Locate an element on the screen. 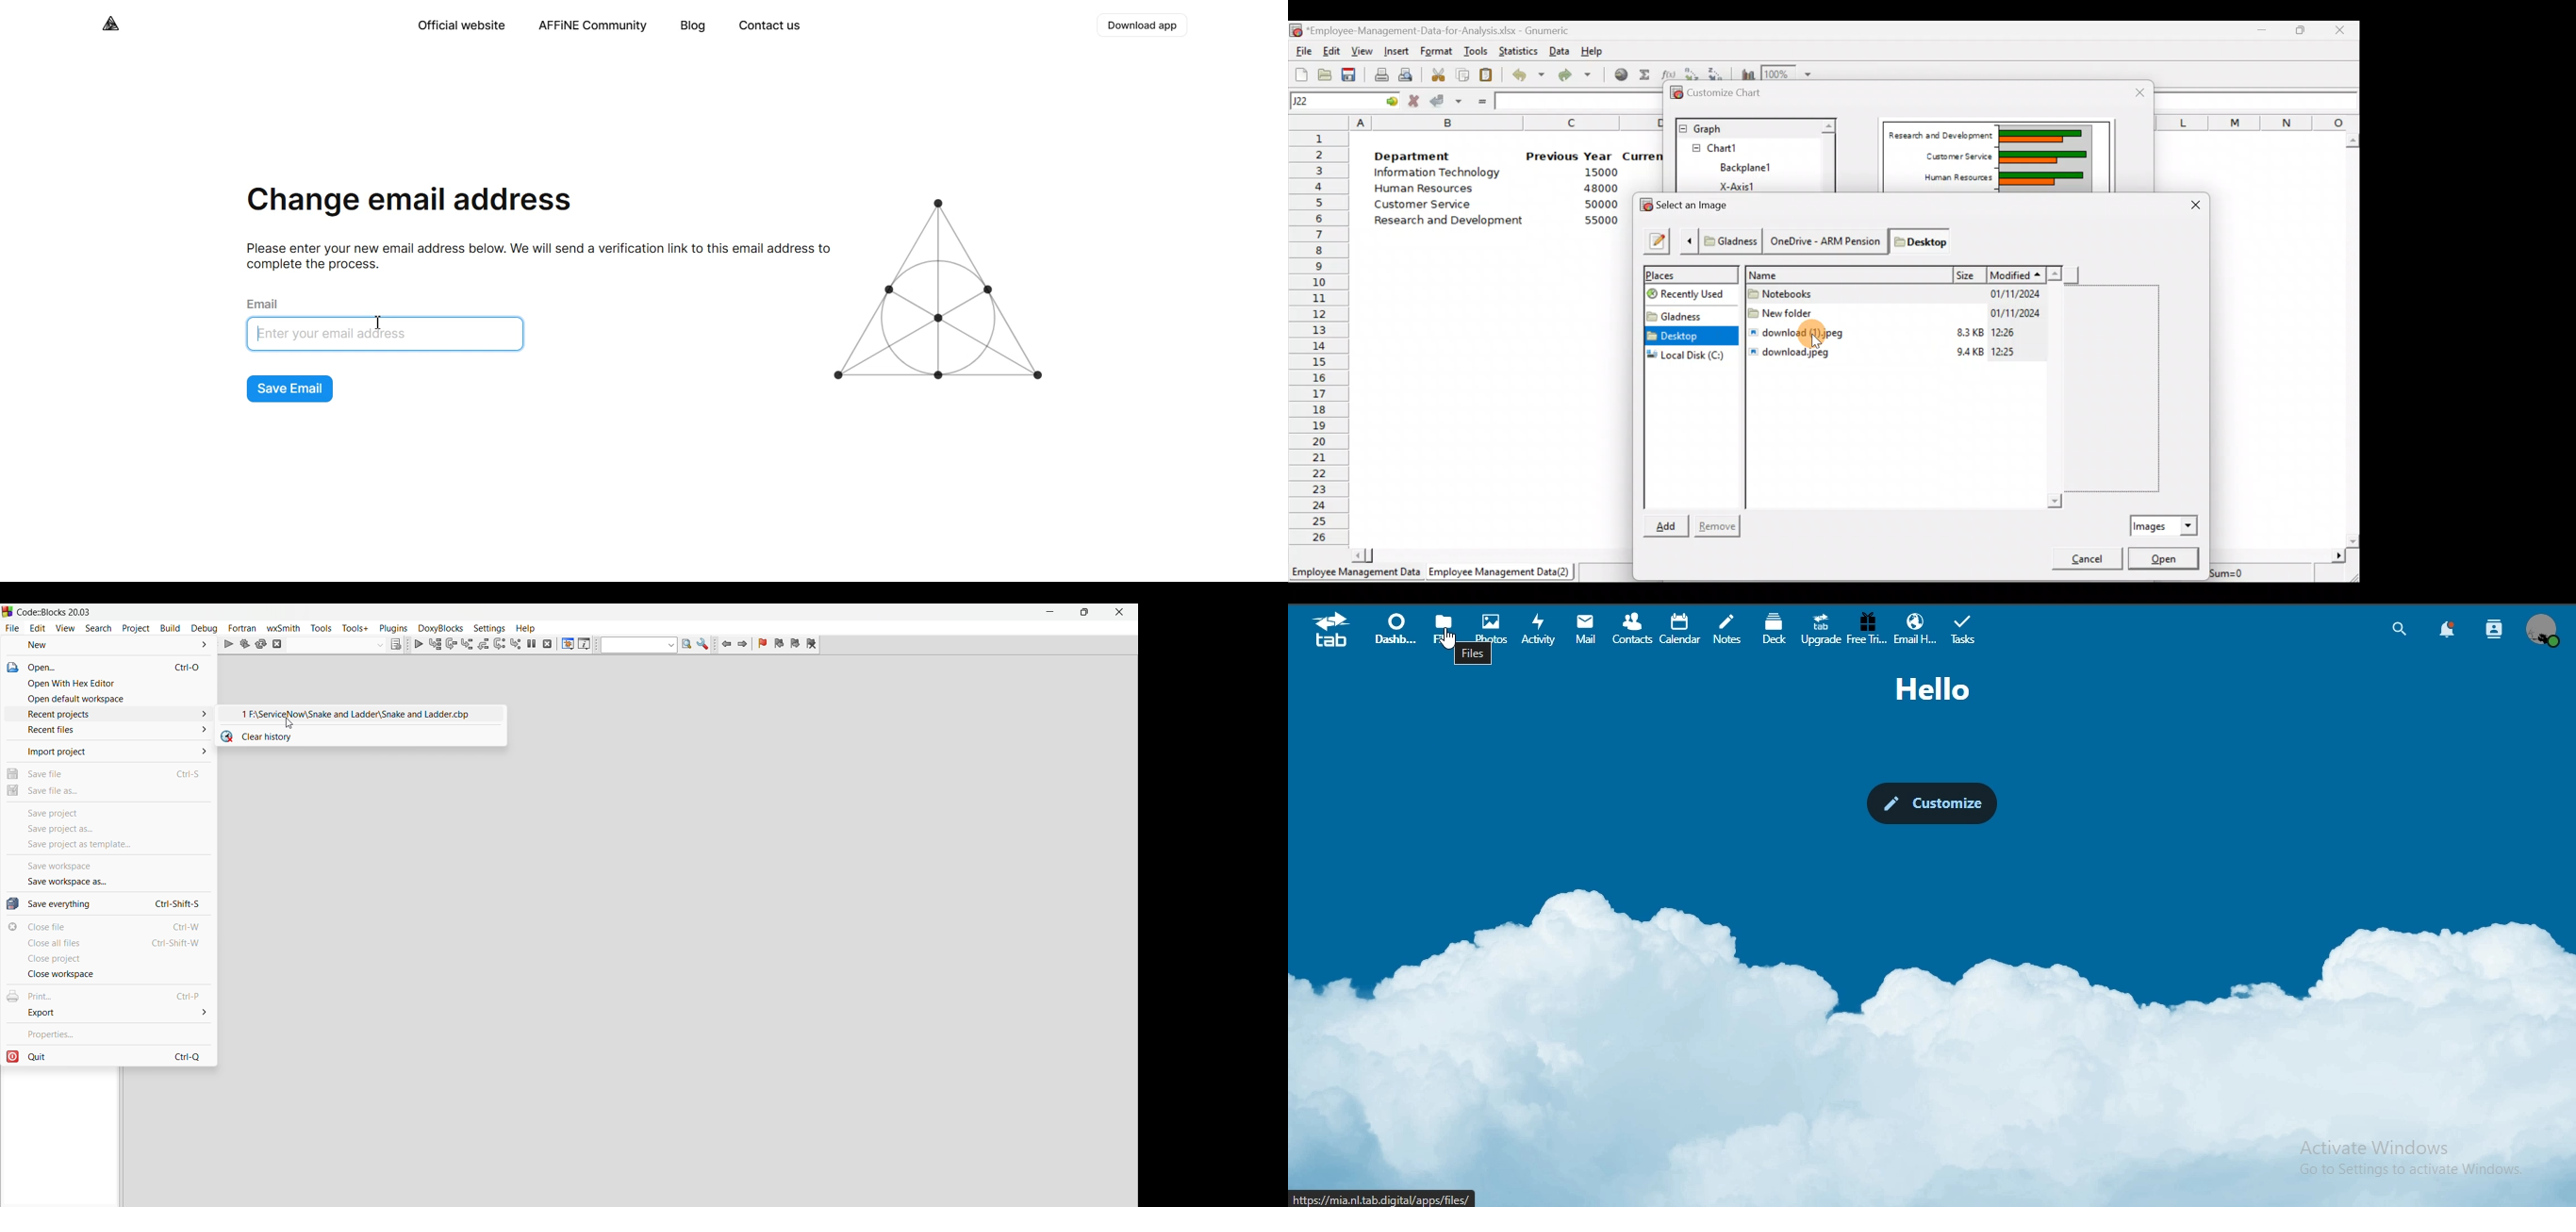  search is located at coordinates (101, 628).